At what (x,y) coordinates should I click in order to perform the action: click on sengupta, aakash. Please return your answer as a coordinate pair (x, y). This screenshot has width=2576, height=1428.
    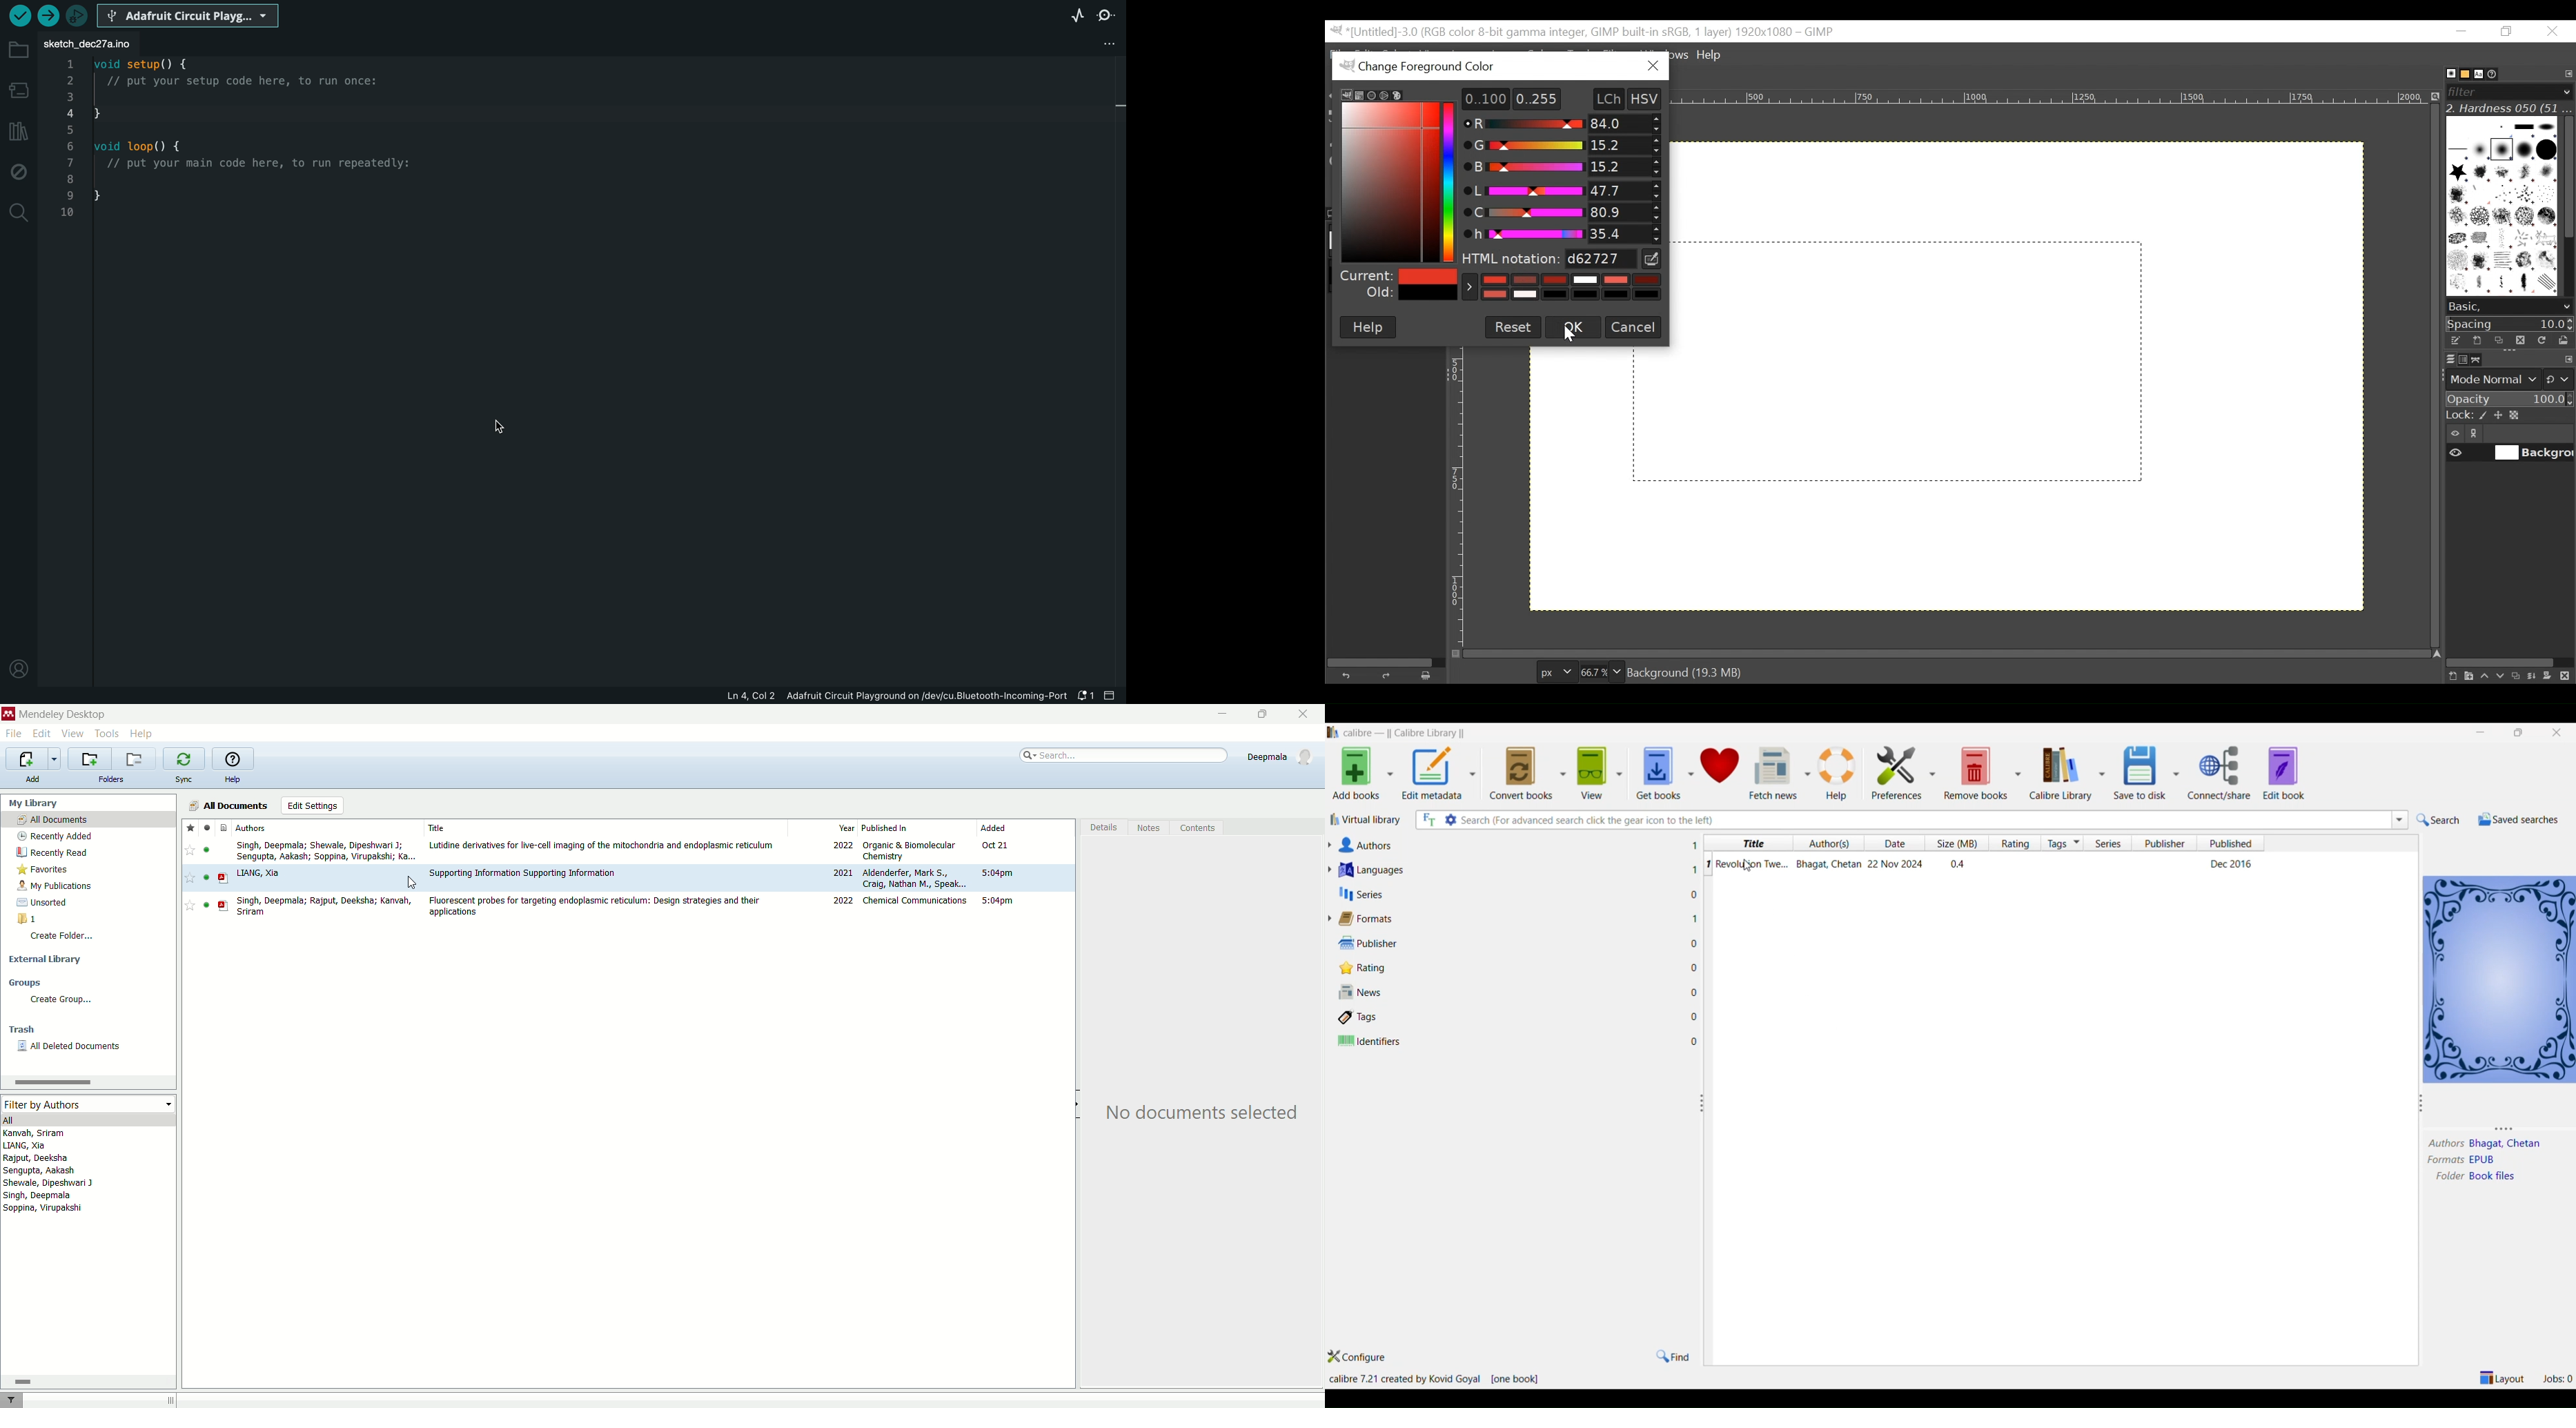
    Looking at the image, I should click on (40, 1171).